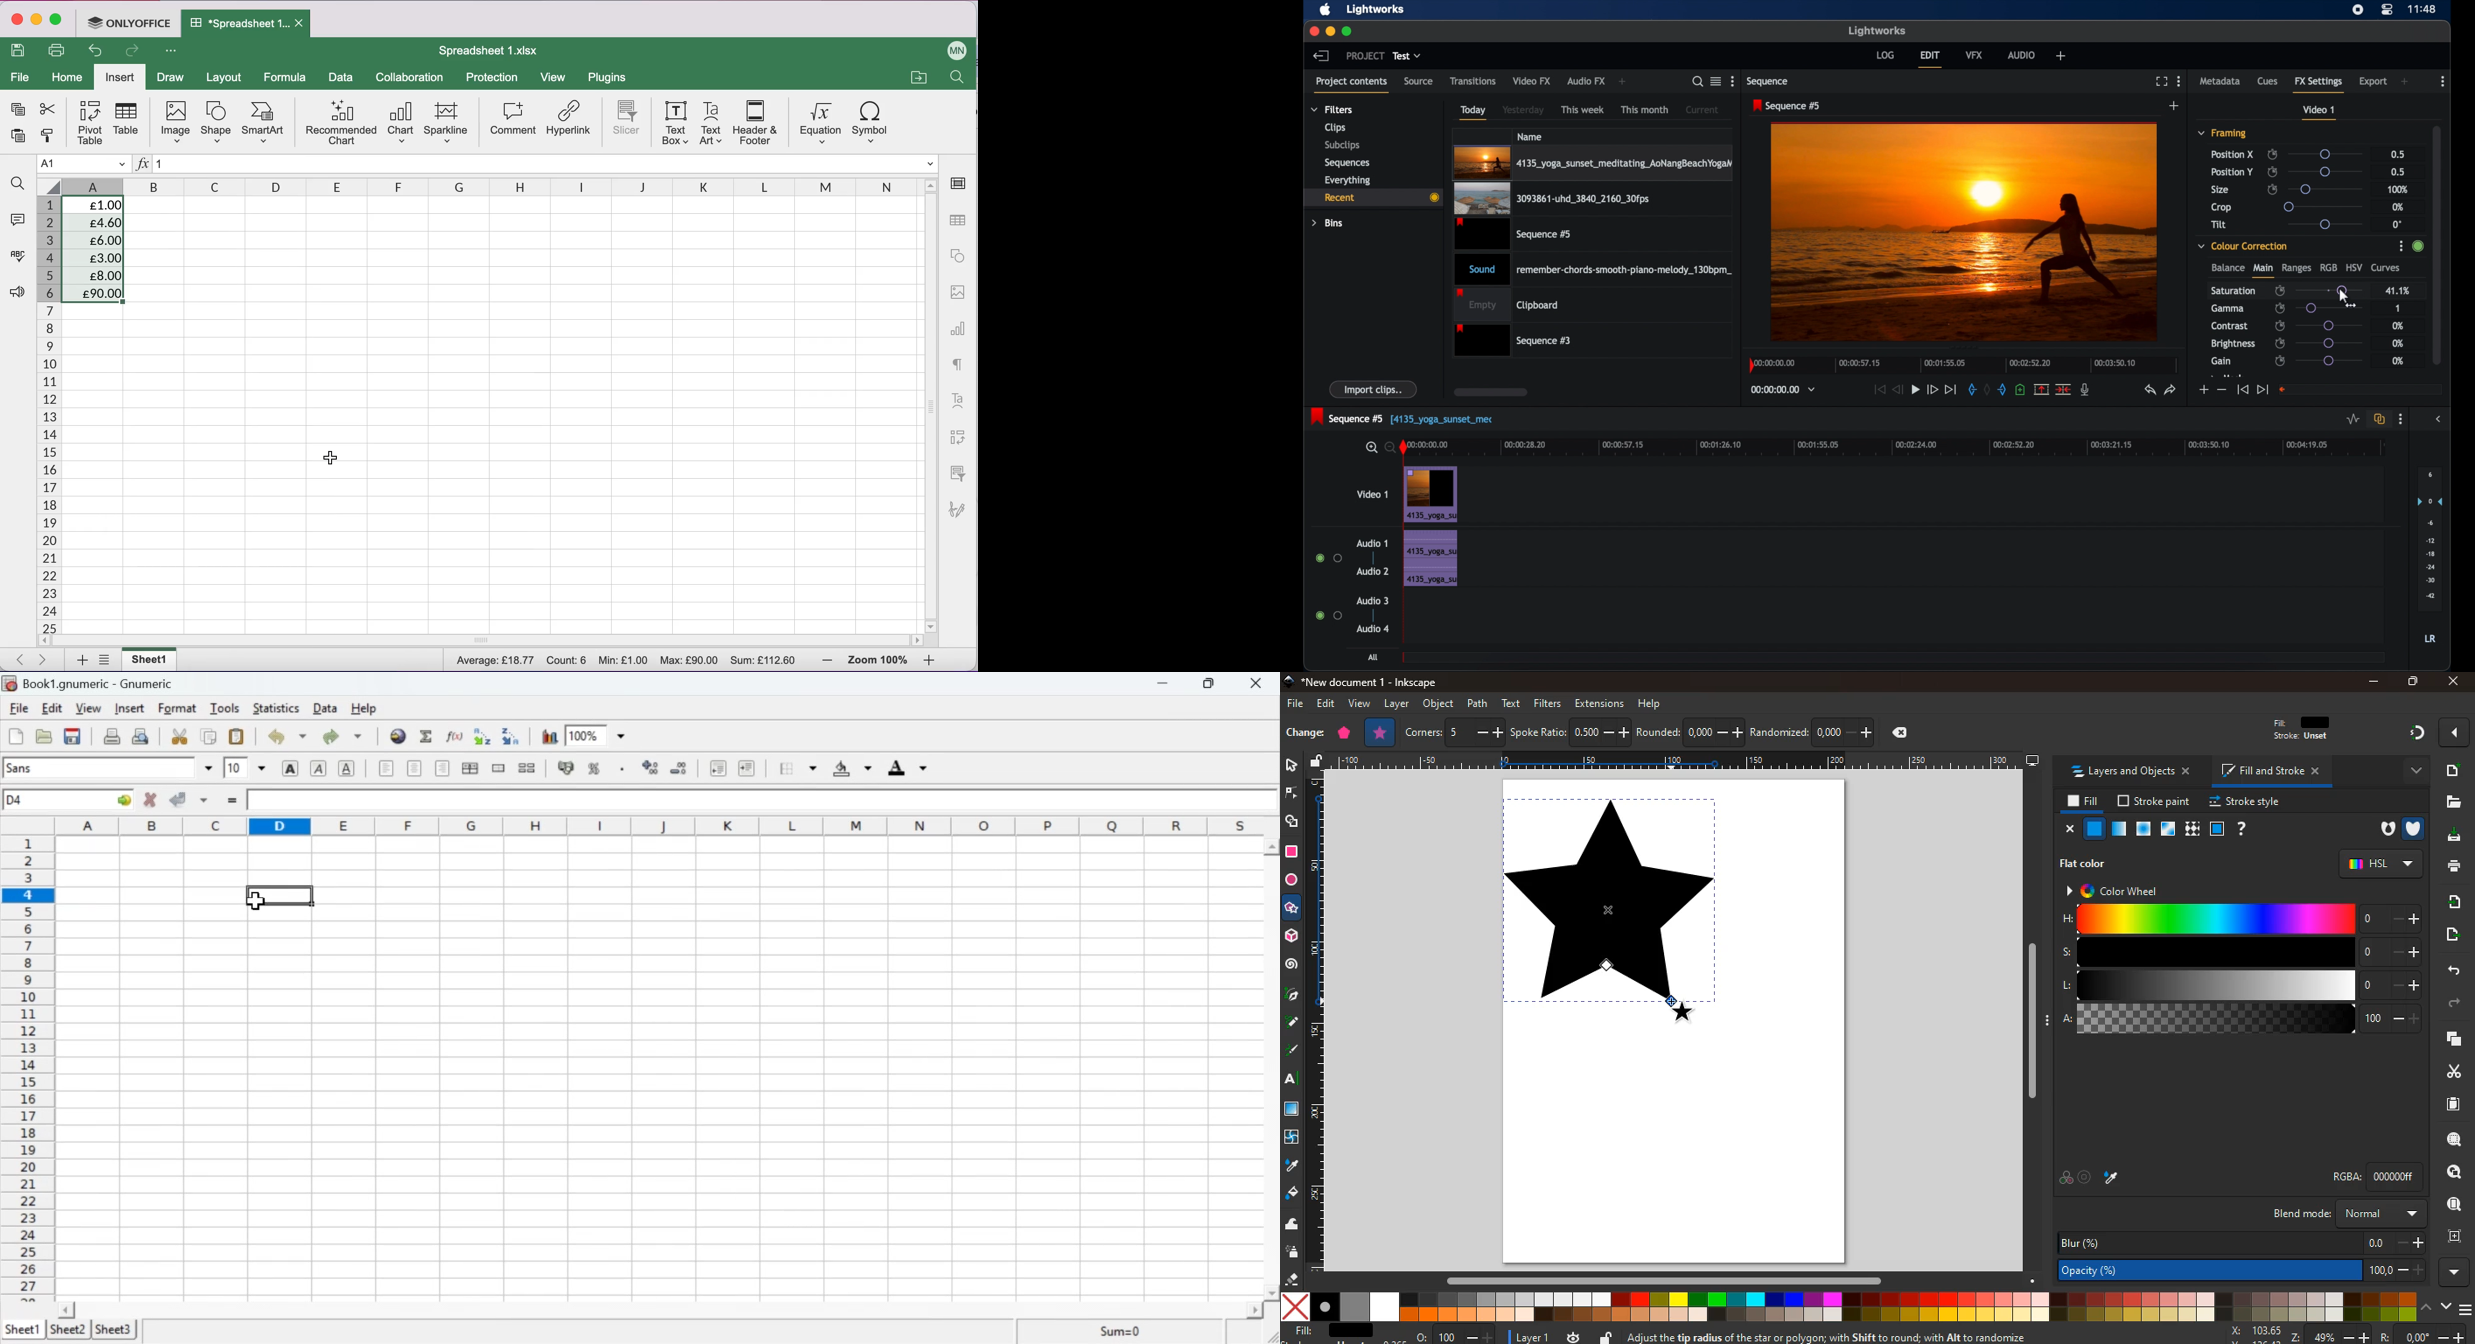  Describe the element at coordinates (954, 50) in the screenshot. I see `User name` at that location.